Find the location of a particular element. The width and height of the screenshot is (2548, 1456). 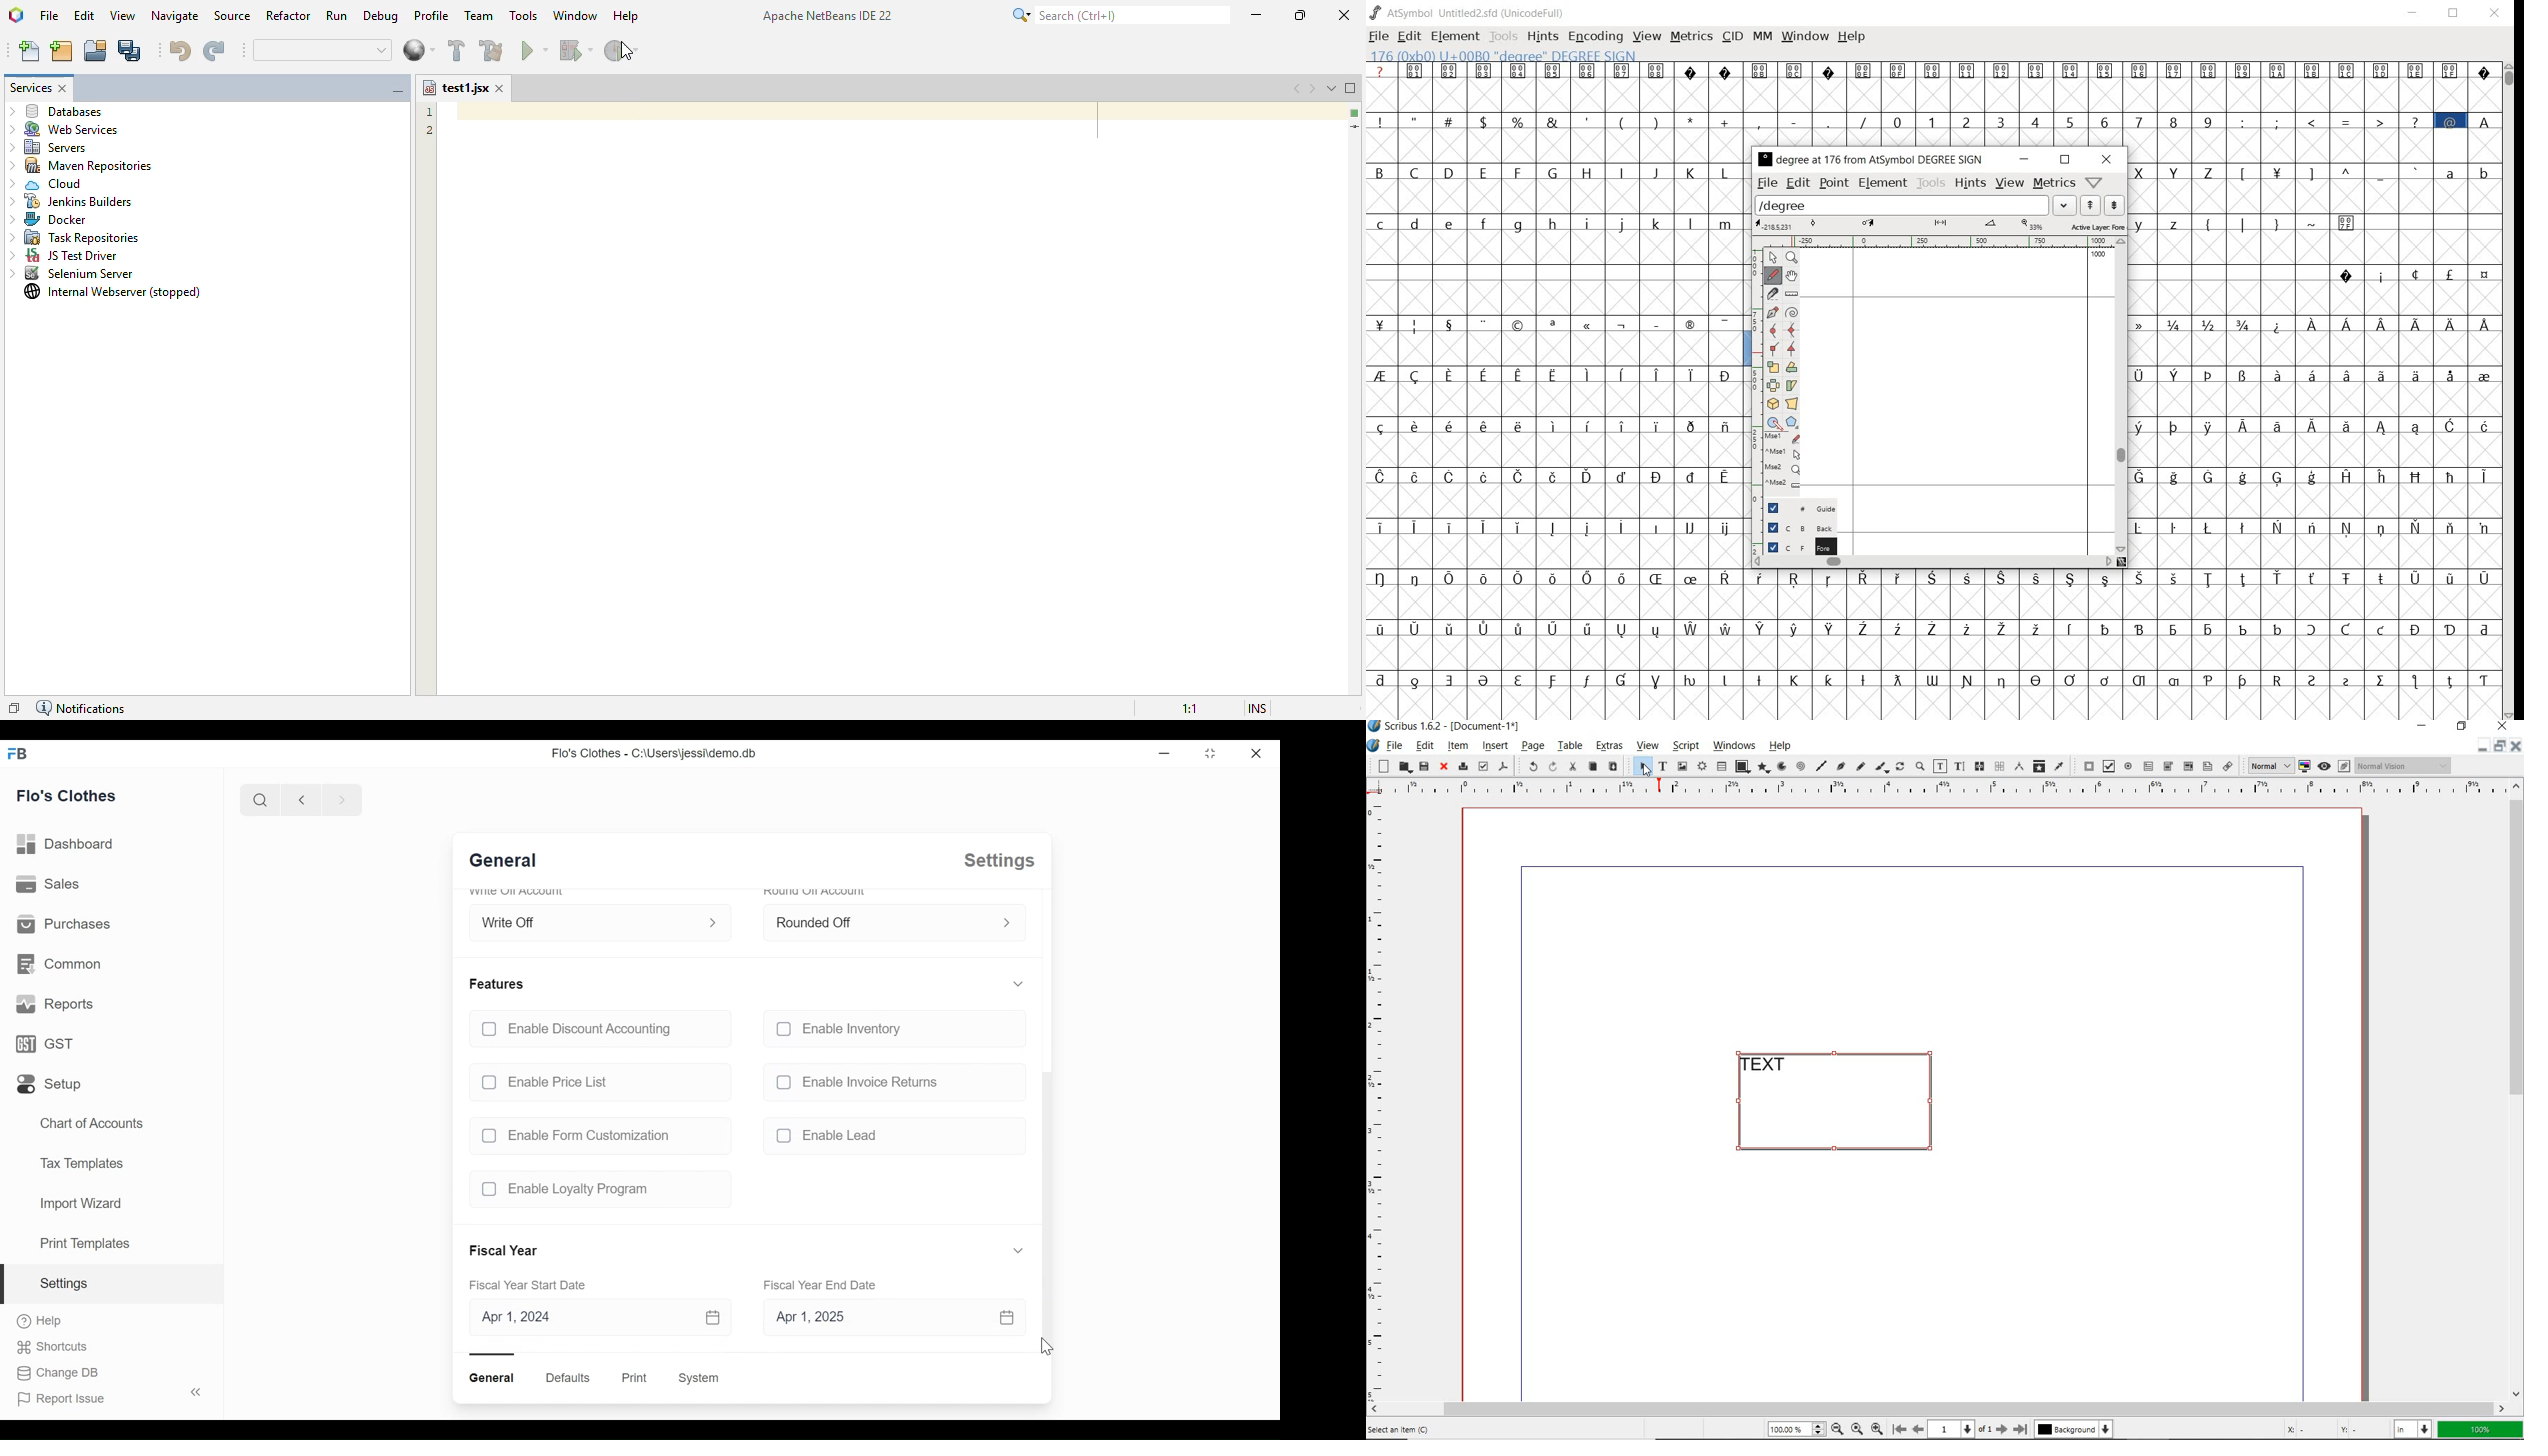

minimize is located at coordinates (2023, 159).